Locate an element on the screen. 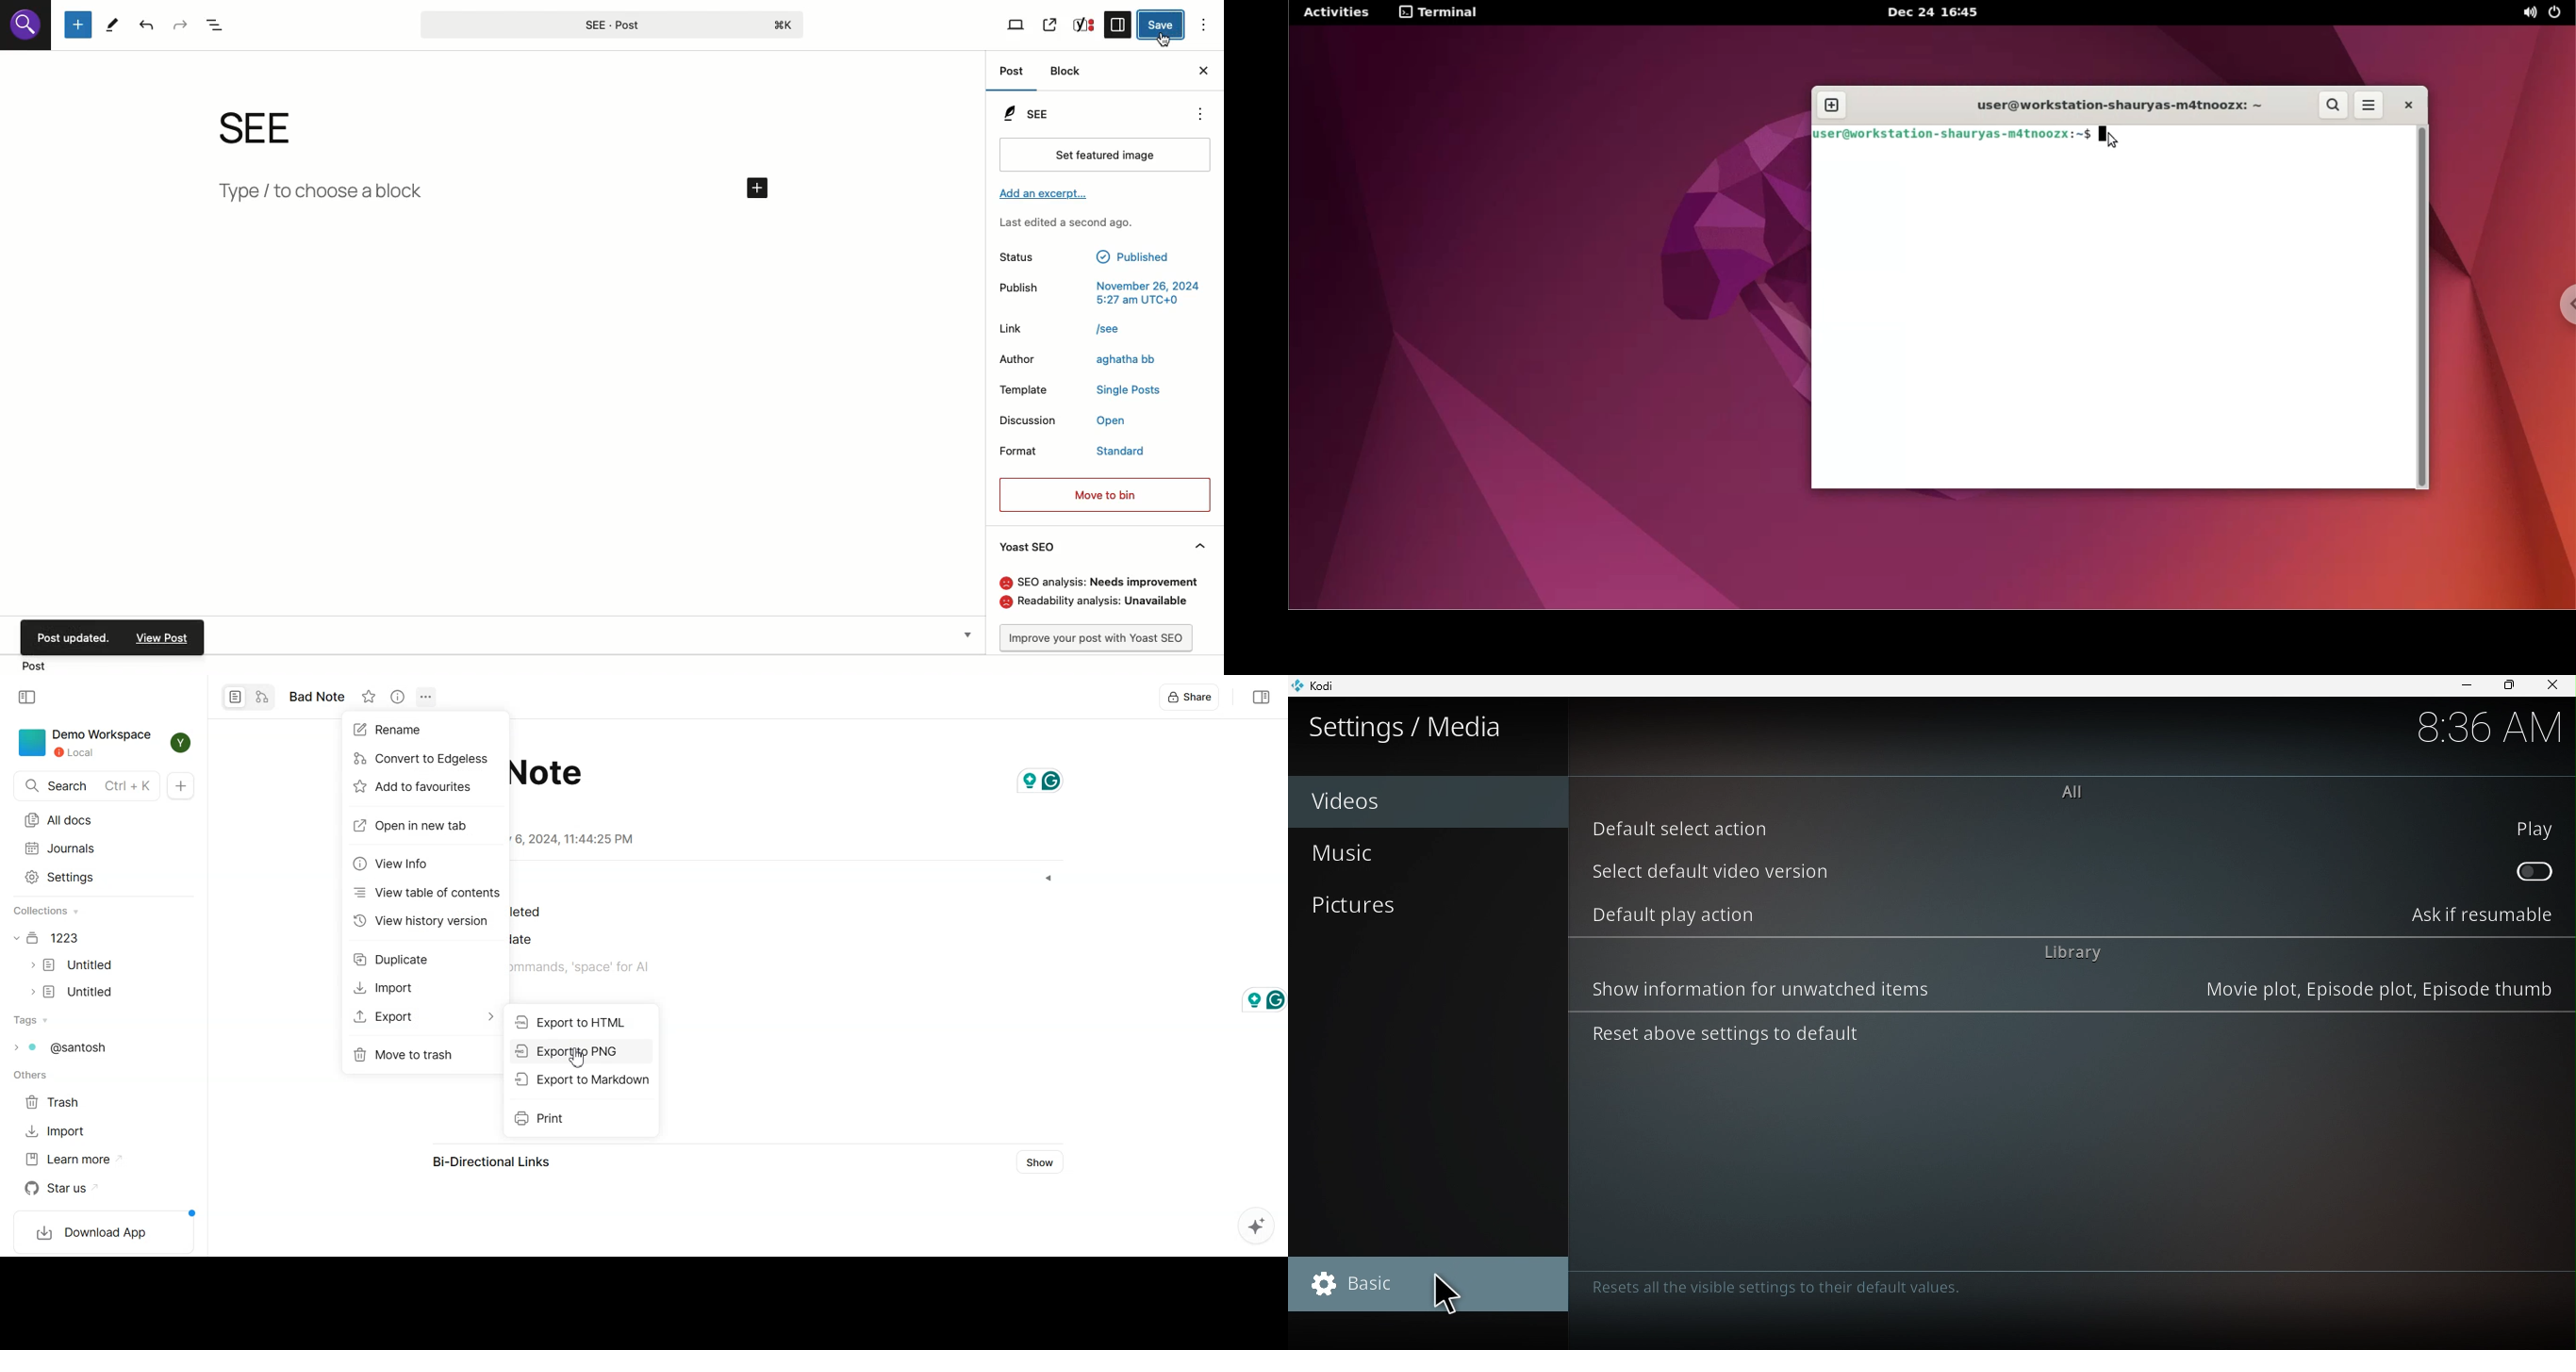 This screenshot has height=1372, width=2576. Music is located at coordinates (1426, 853).